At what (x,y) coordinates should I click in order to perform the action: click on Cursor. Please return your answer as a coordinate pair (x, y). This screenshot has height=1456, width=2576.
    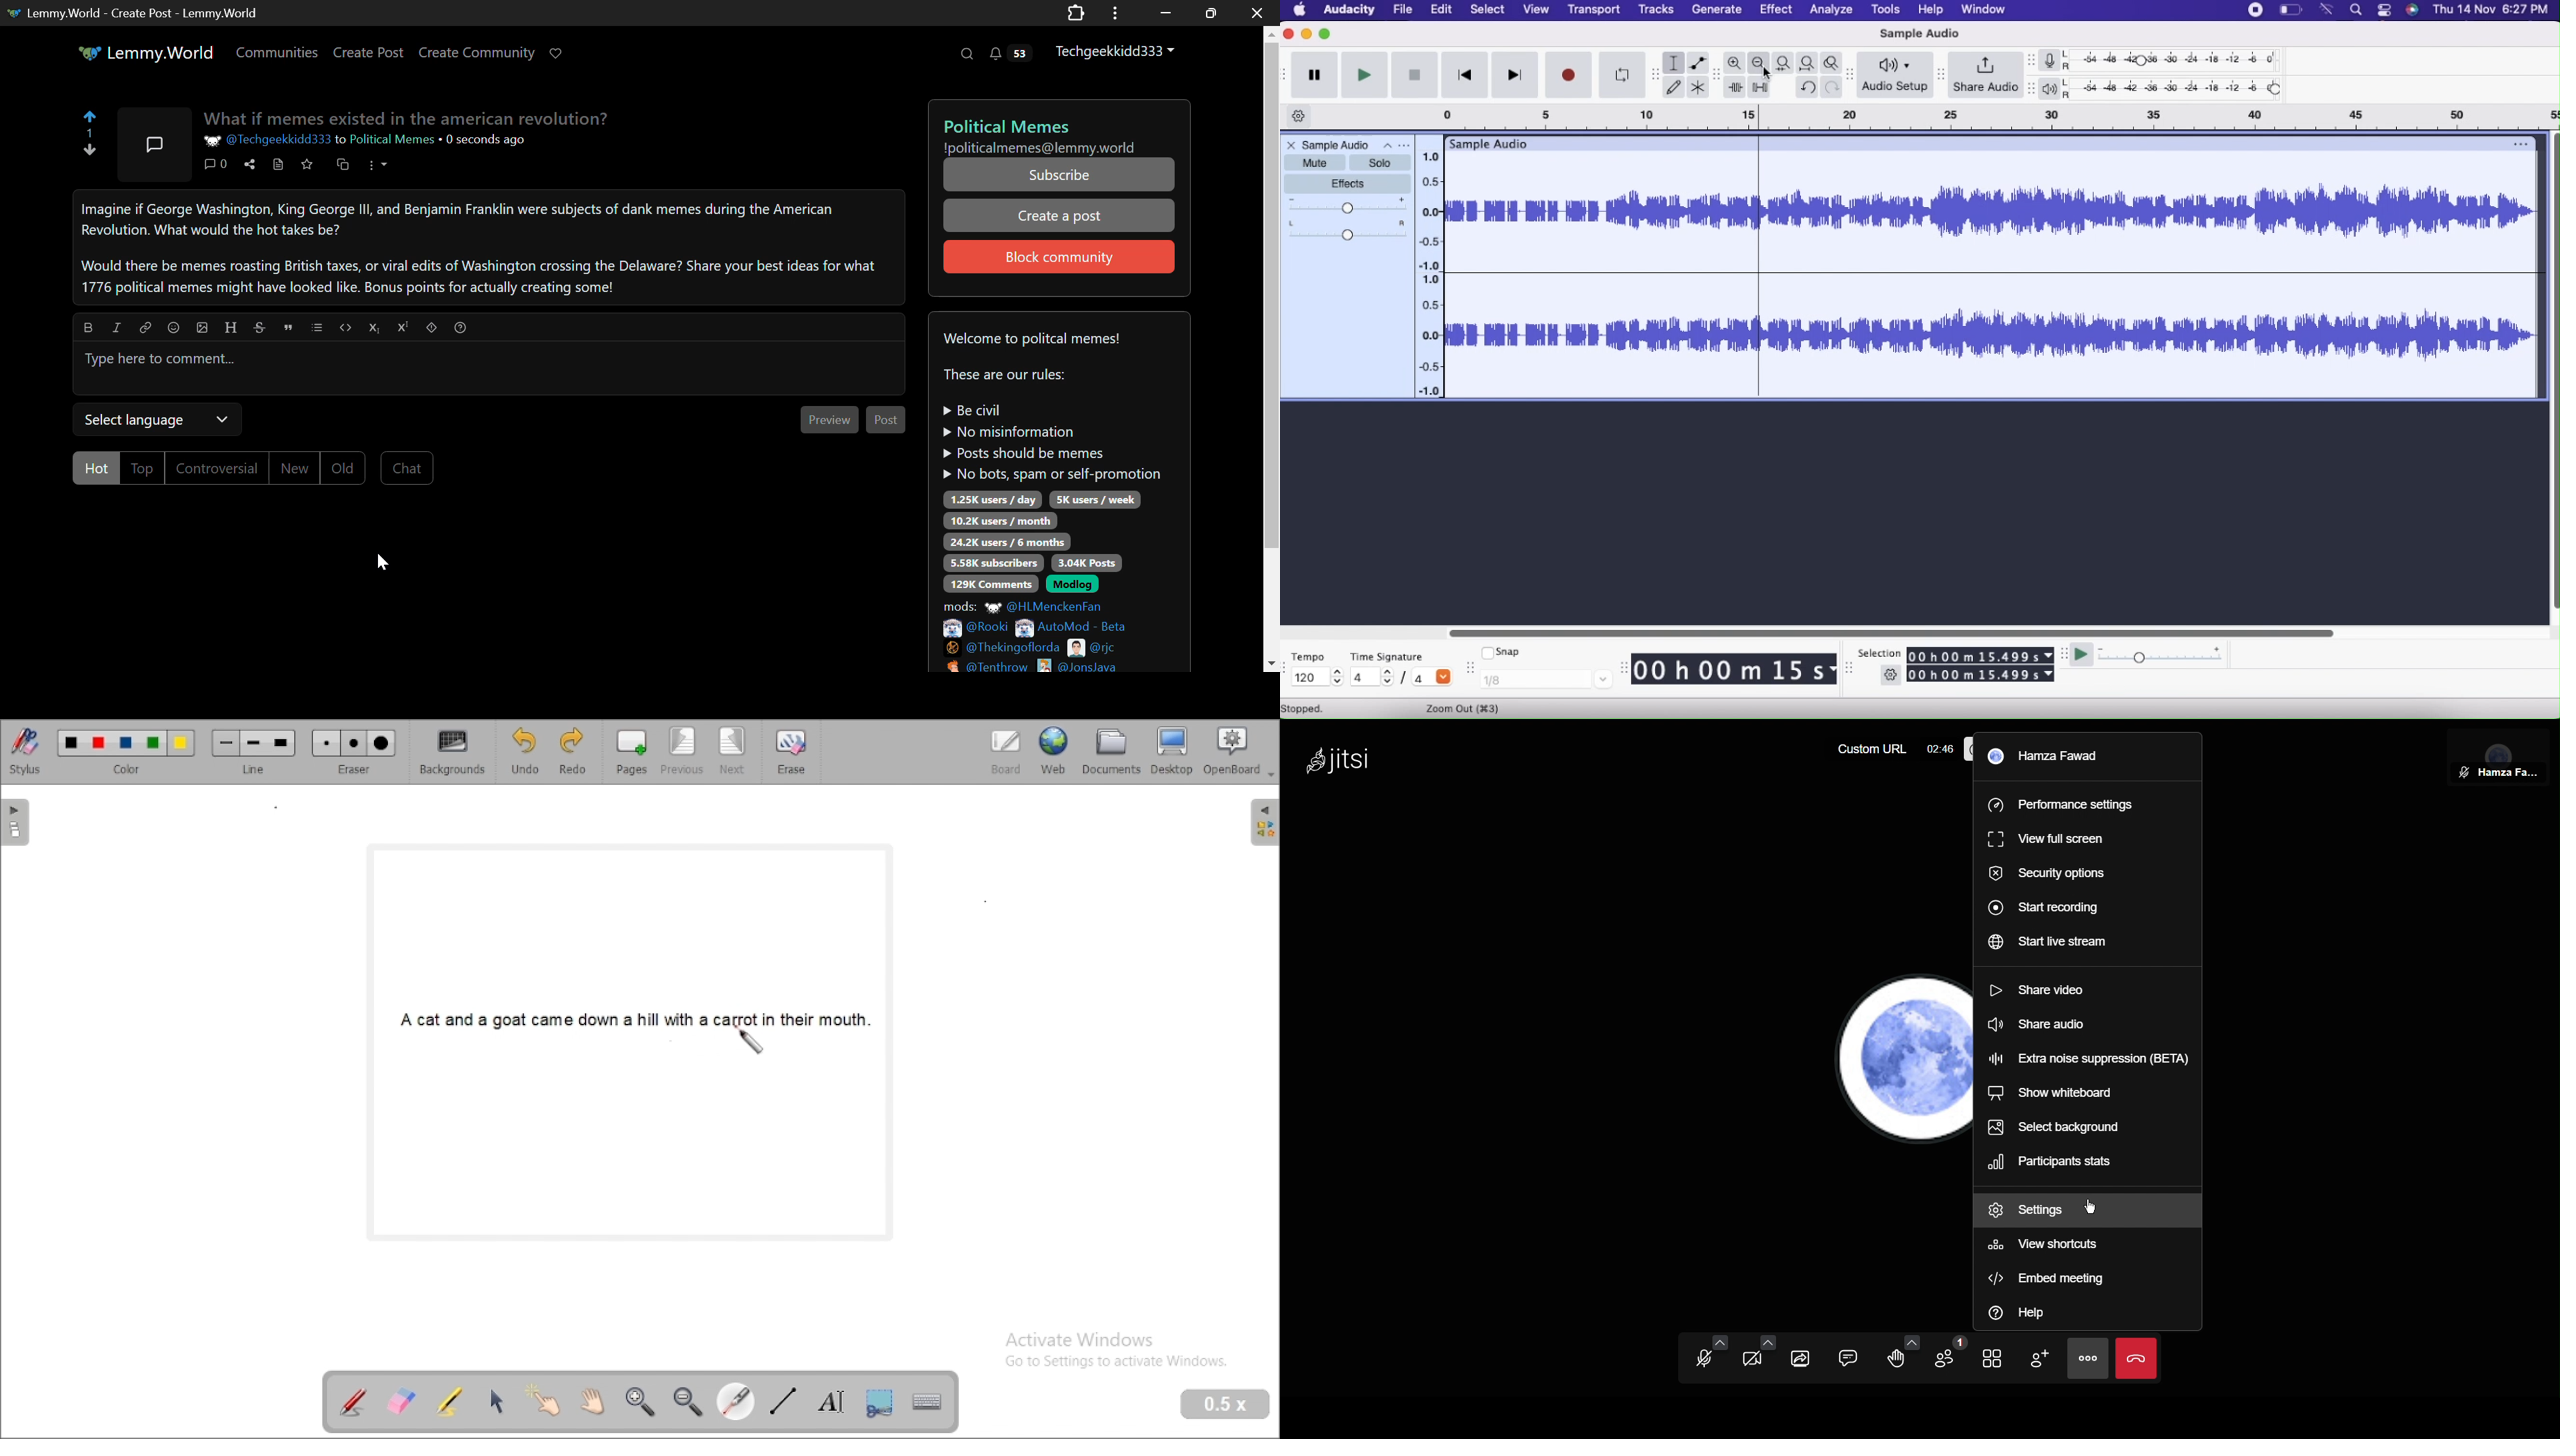
    Looking at the image, I should click on (2089, 1206).